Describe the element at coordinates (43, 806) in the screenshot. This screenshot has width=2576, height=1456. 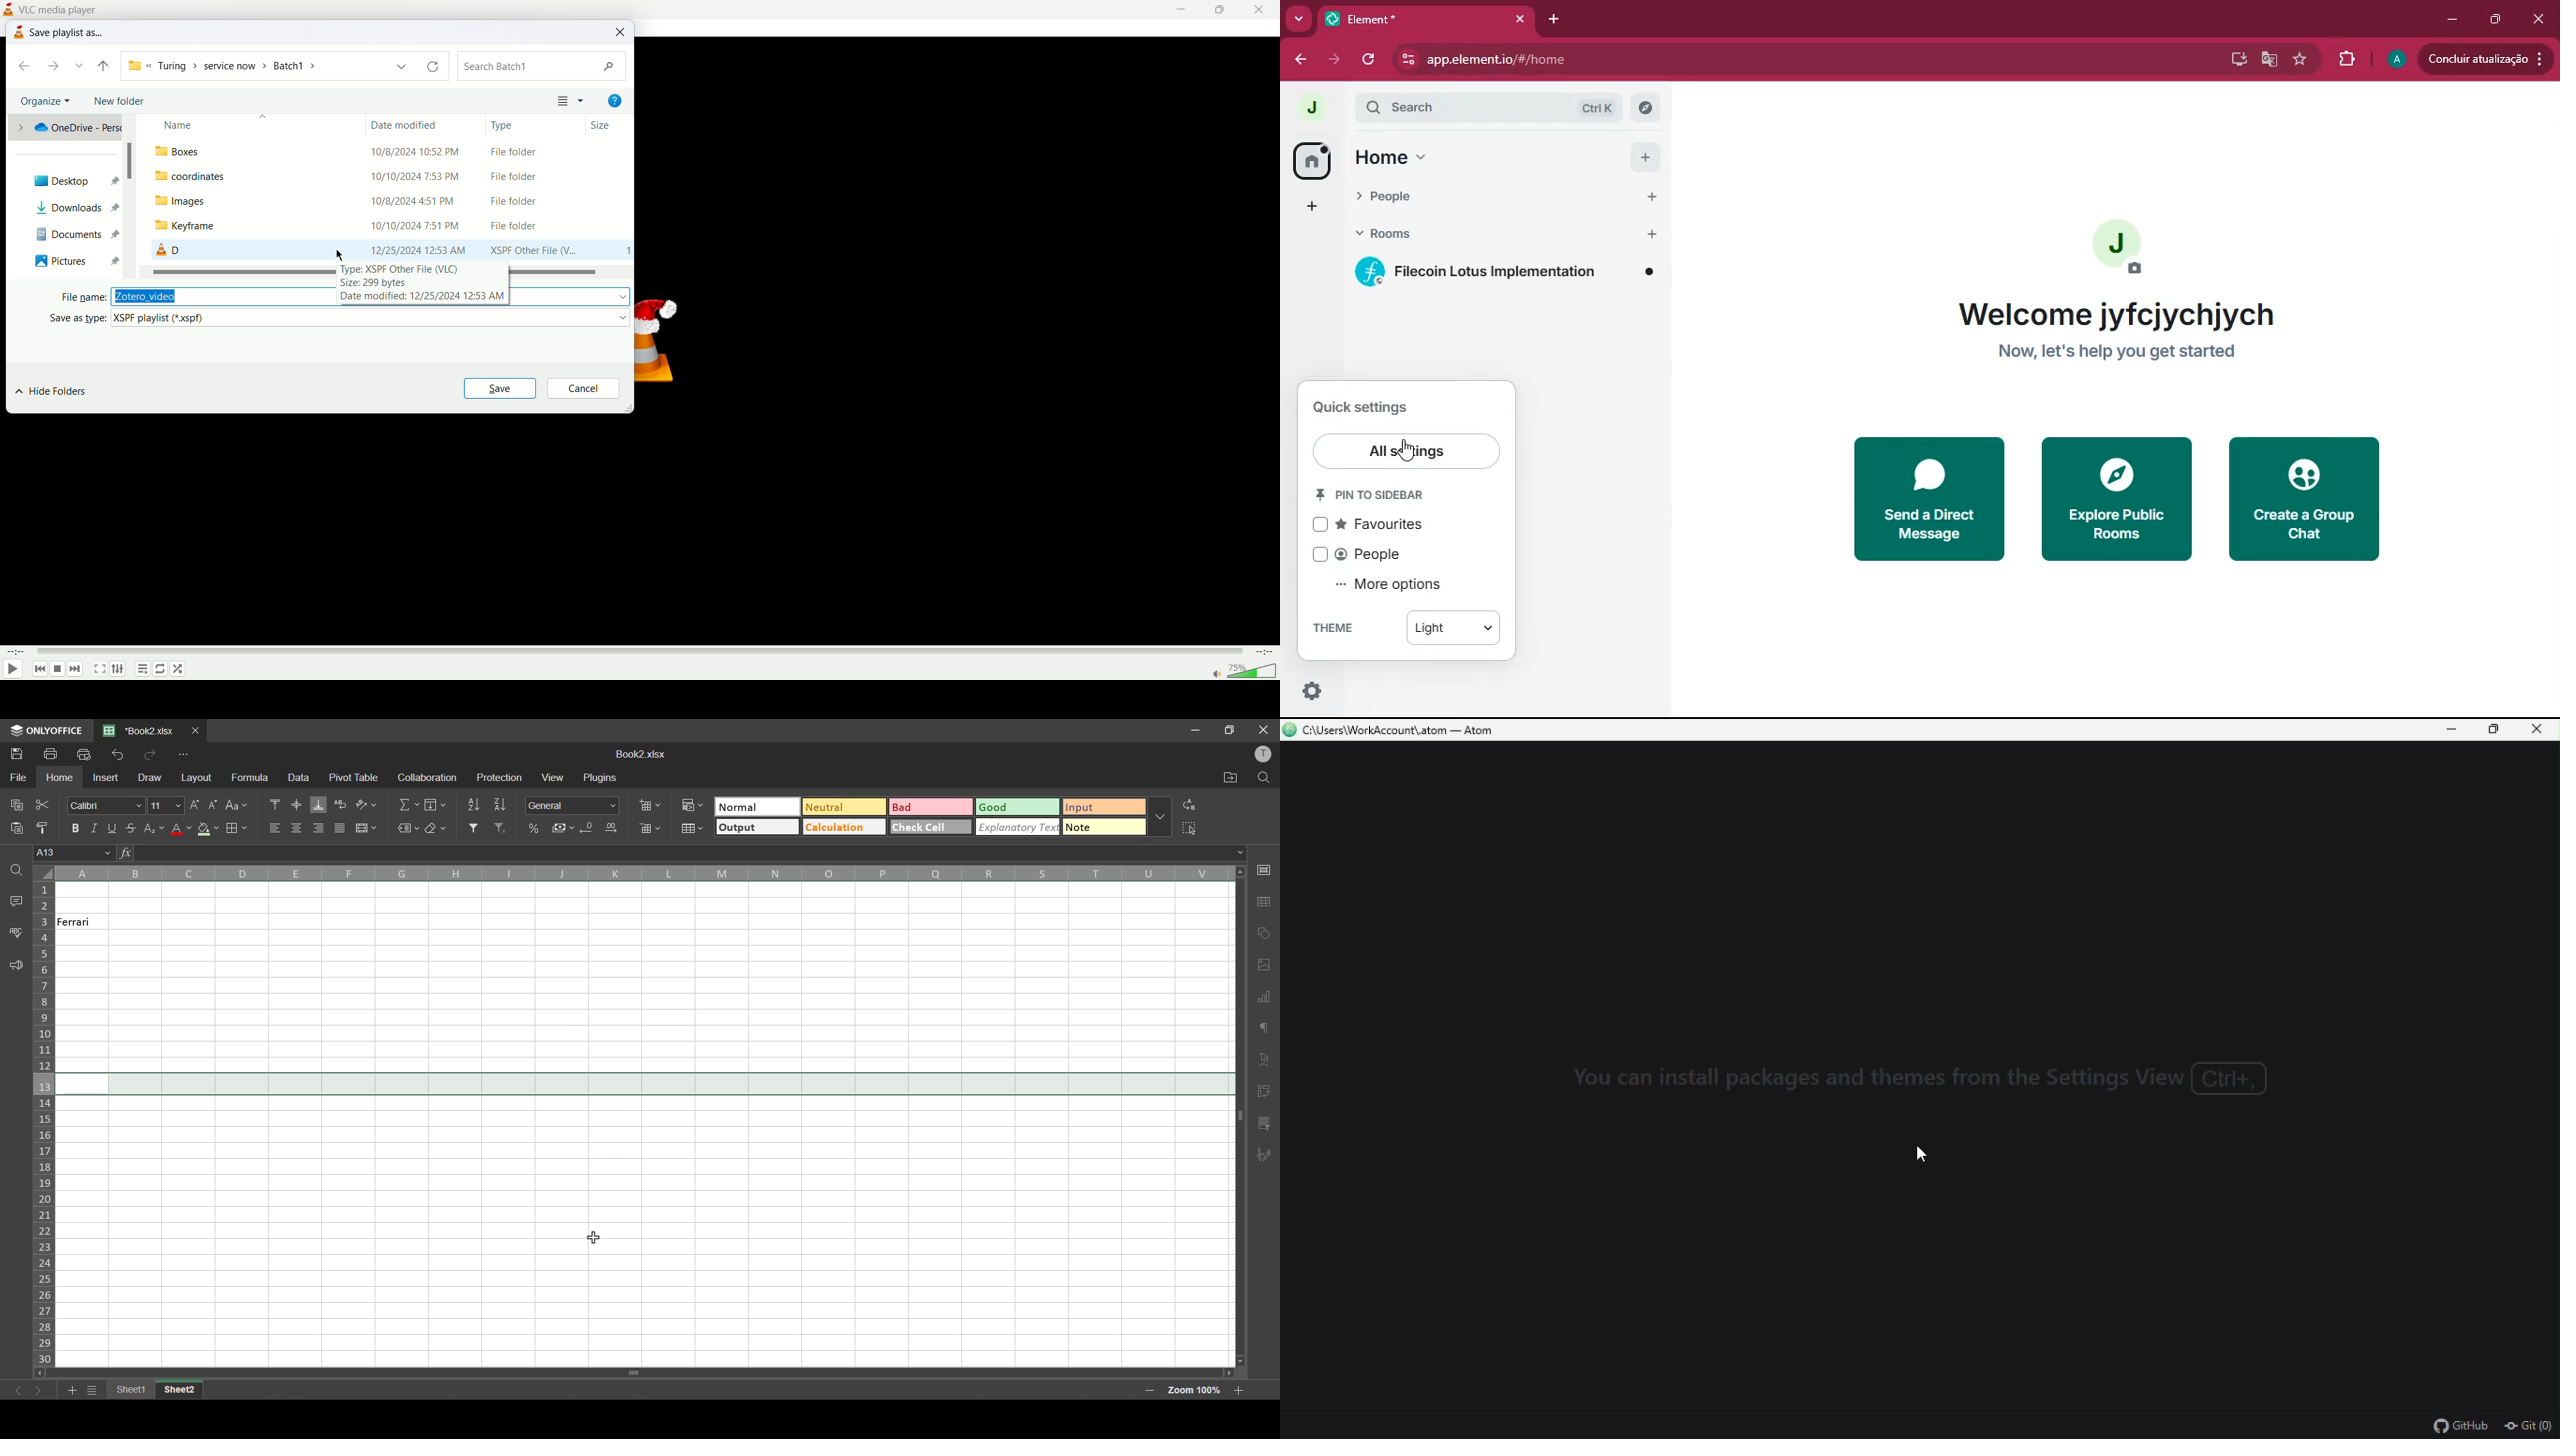
I see `cut` at that location.